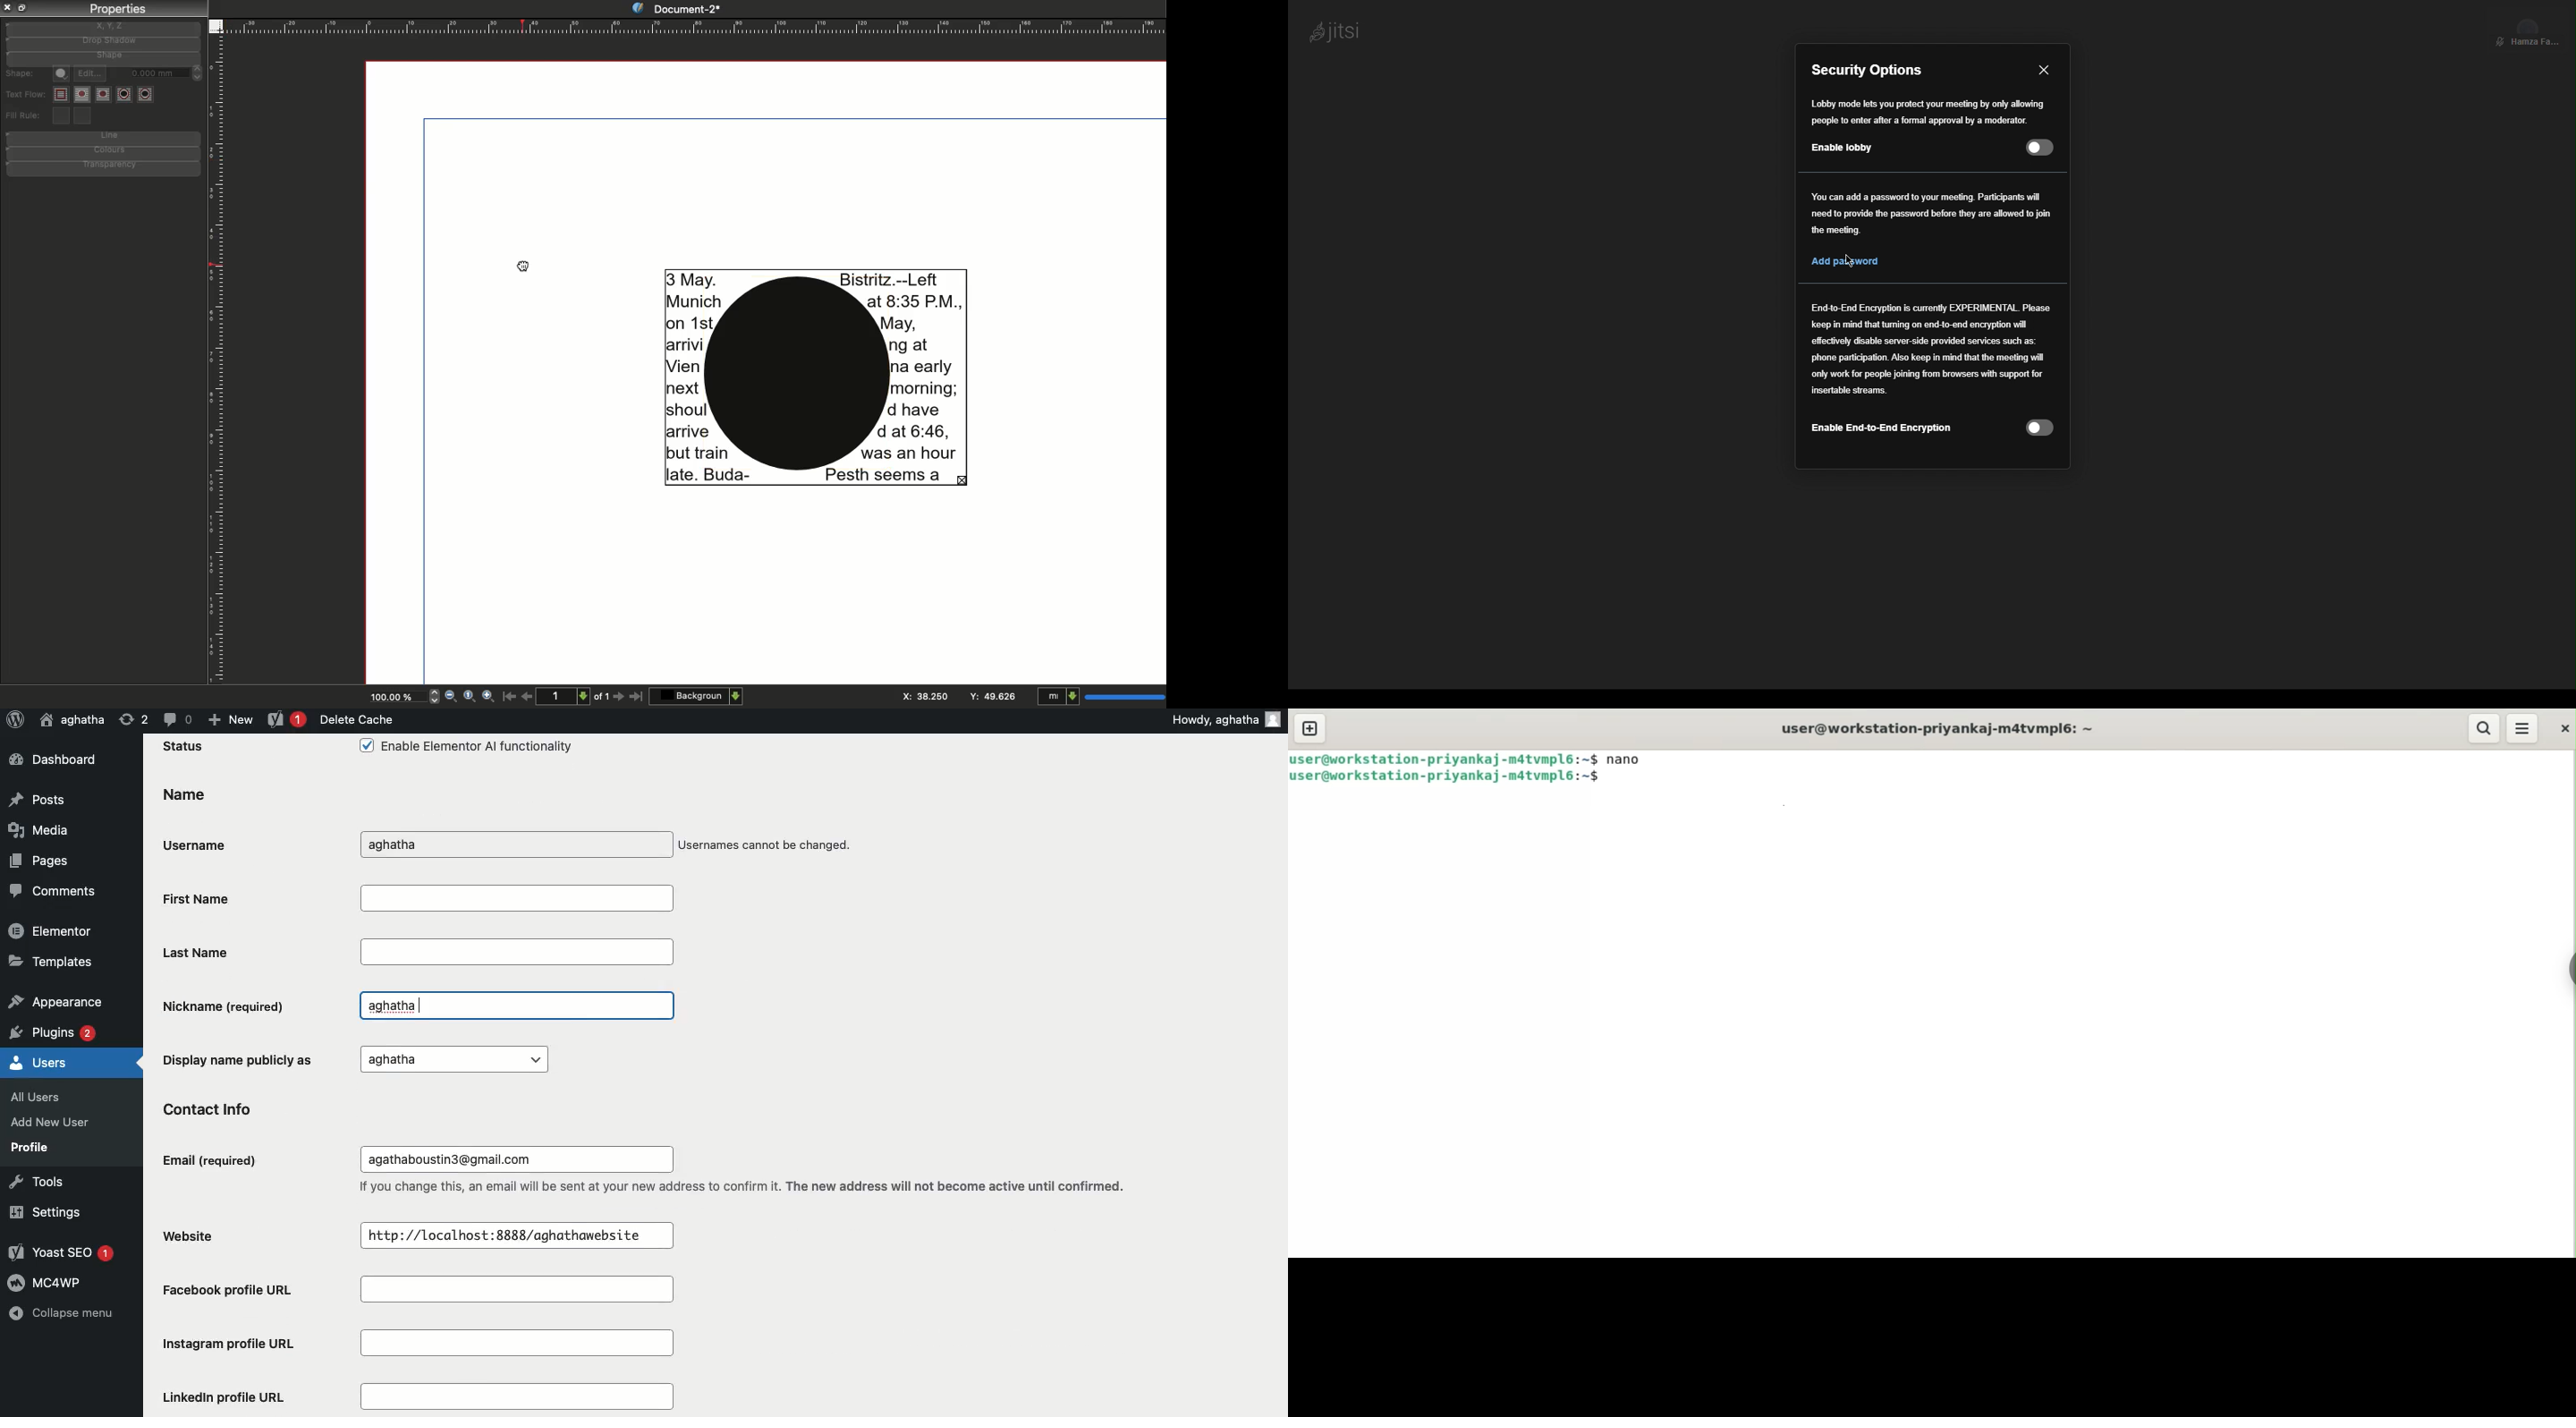 The width and height of the screenshot is (2576, 1428). Describe the element at coordinates (24, 95) in the screenshot. I see `Text flow` at that location.